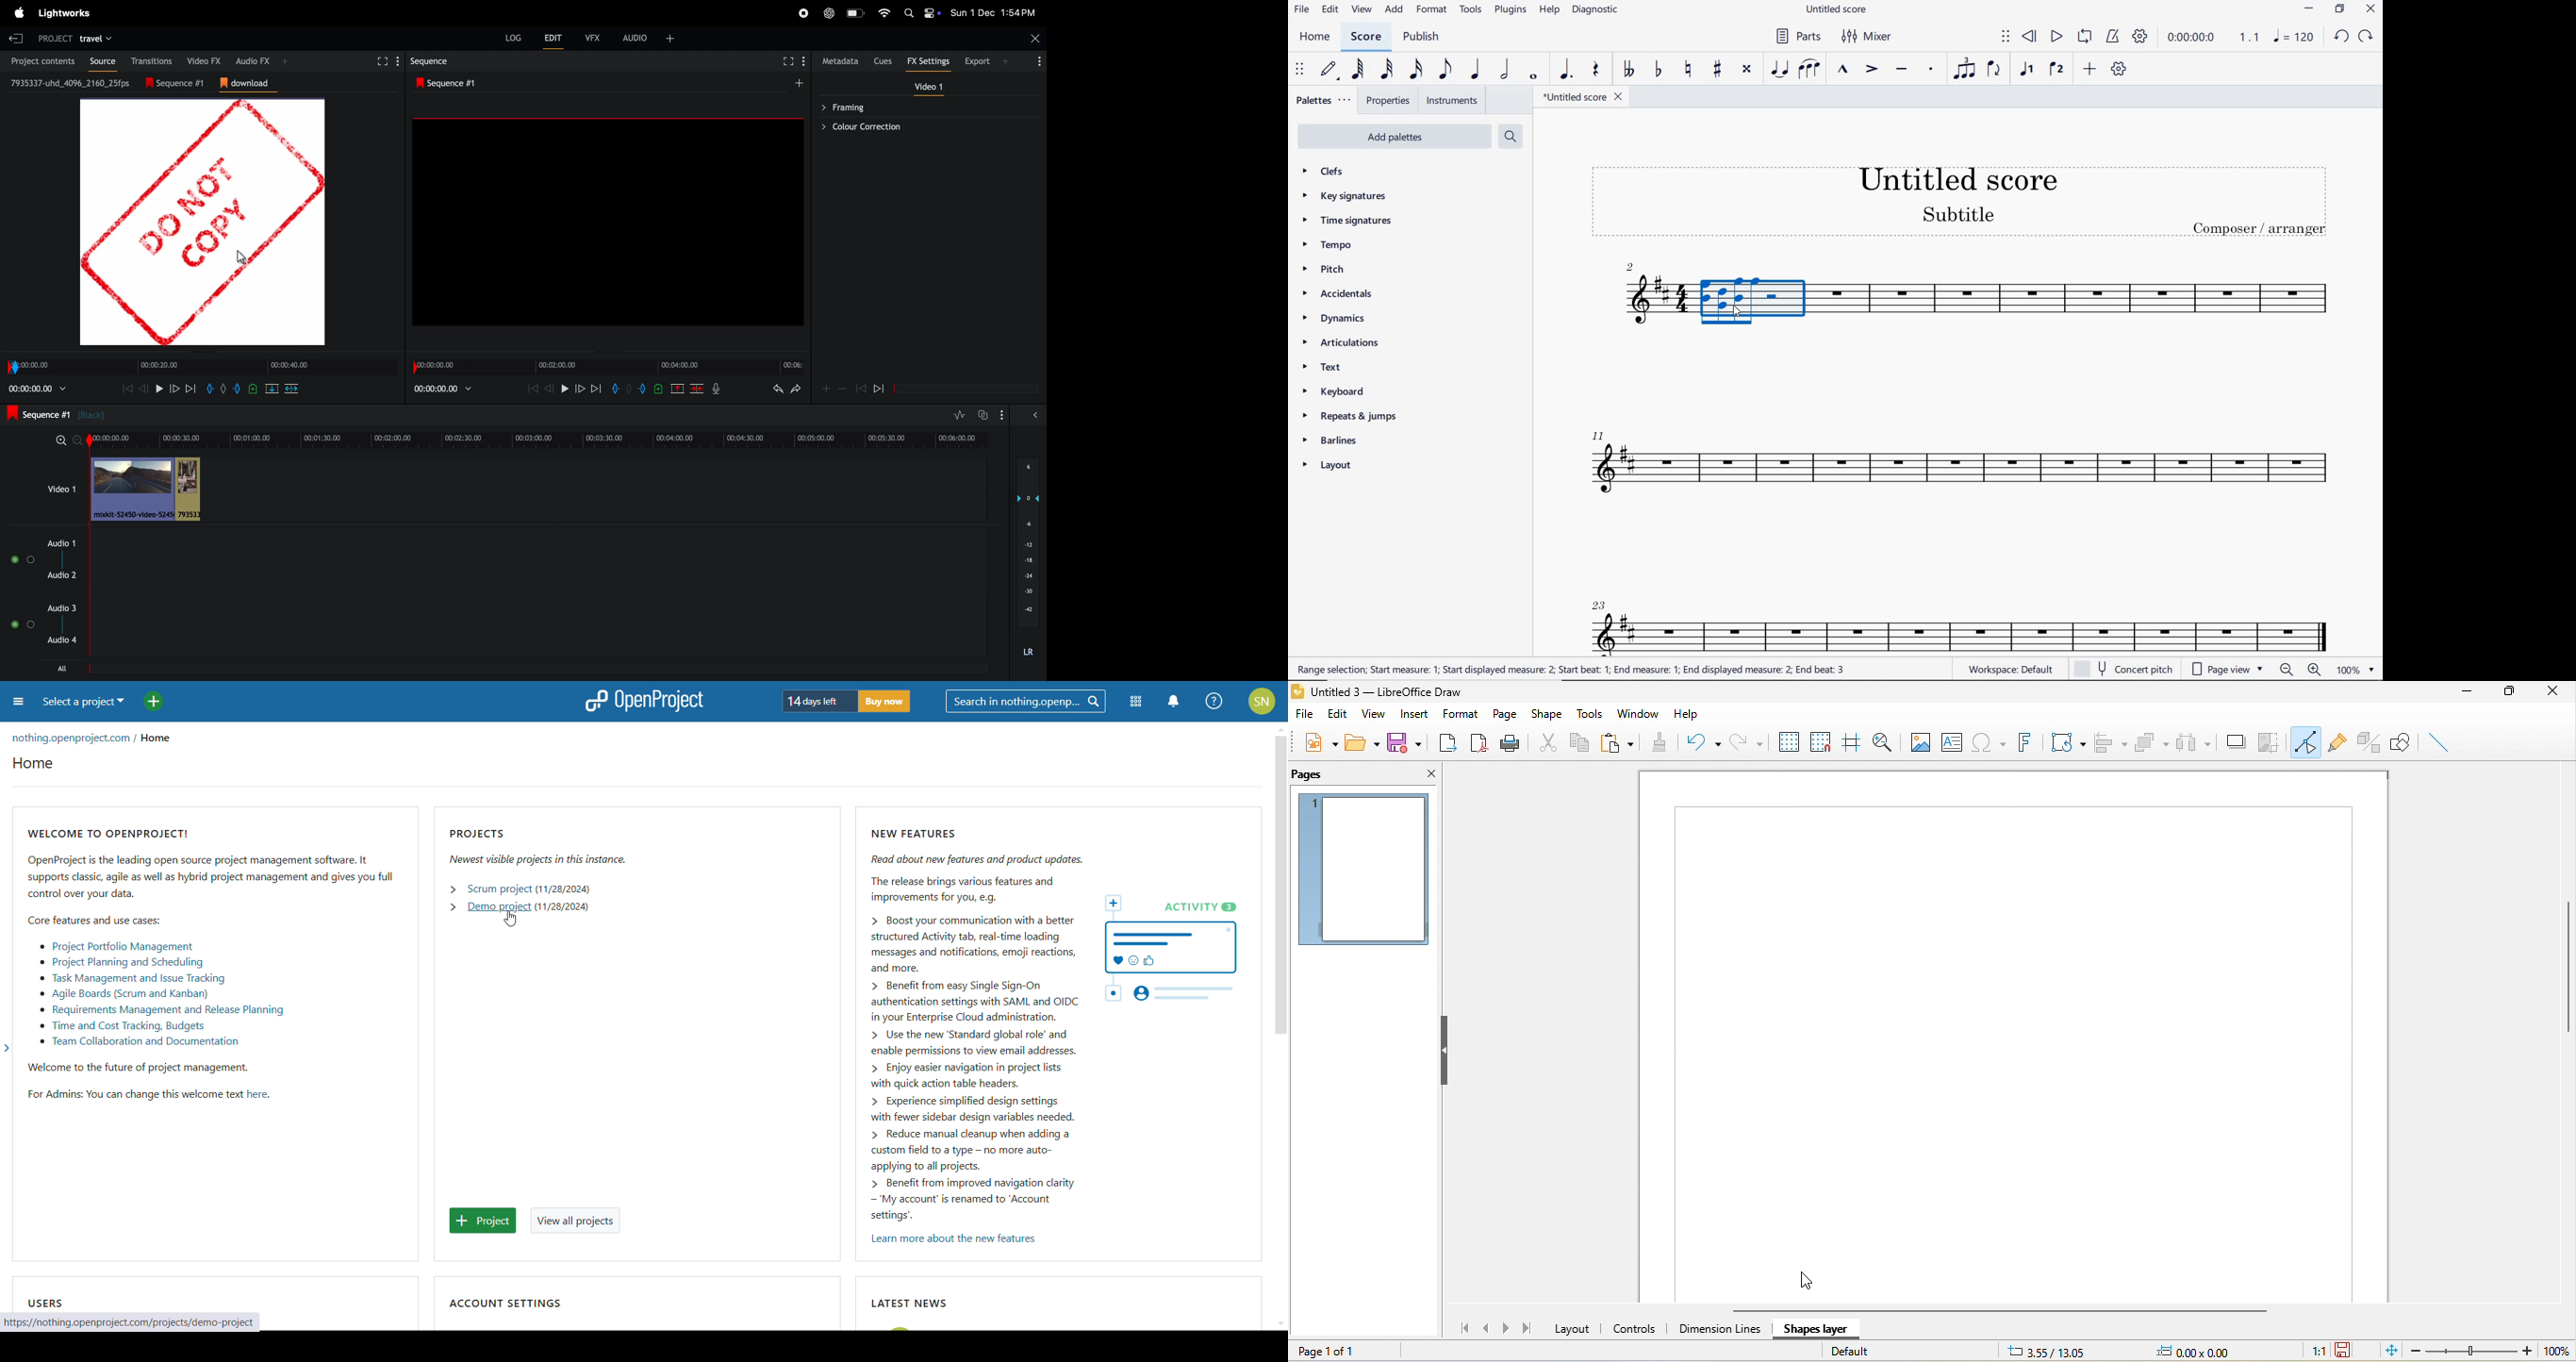 The height and width of the screenshot is (1372, 2576). I want to click on default, so click(1874, 1351).